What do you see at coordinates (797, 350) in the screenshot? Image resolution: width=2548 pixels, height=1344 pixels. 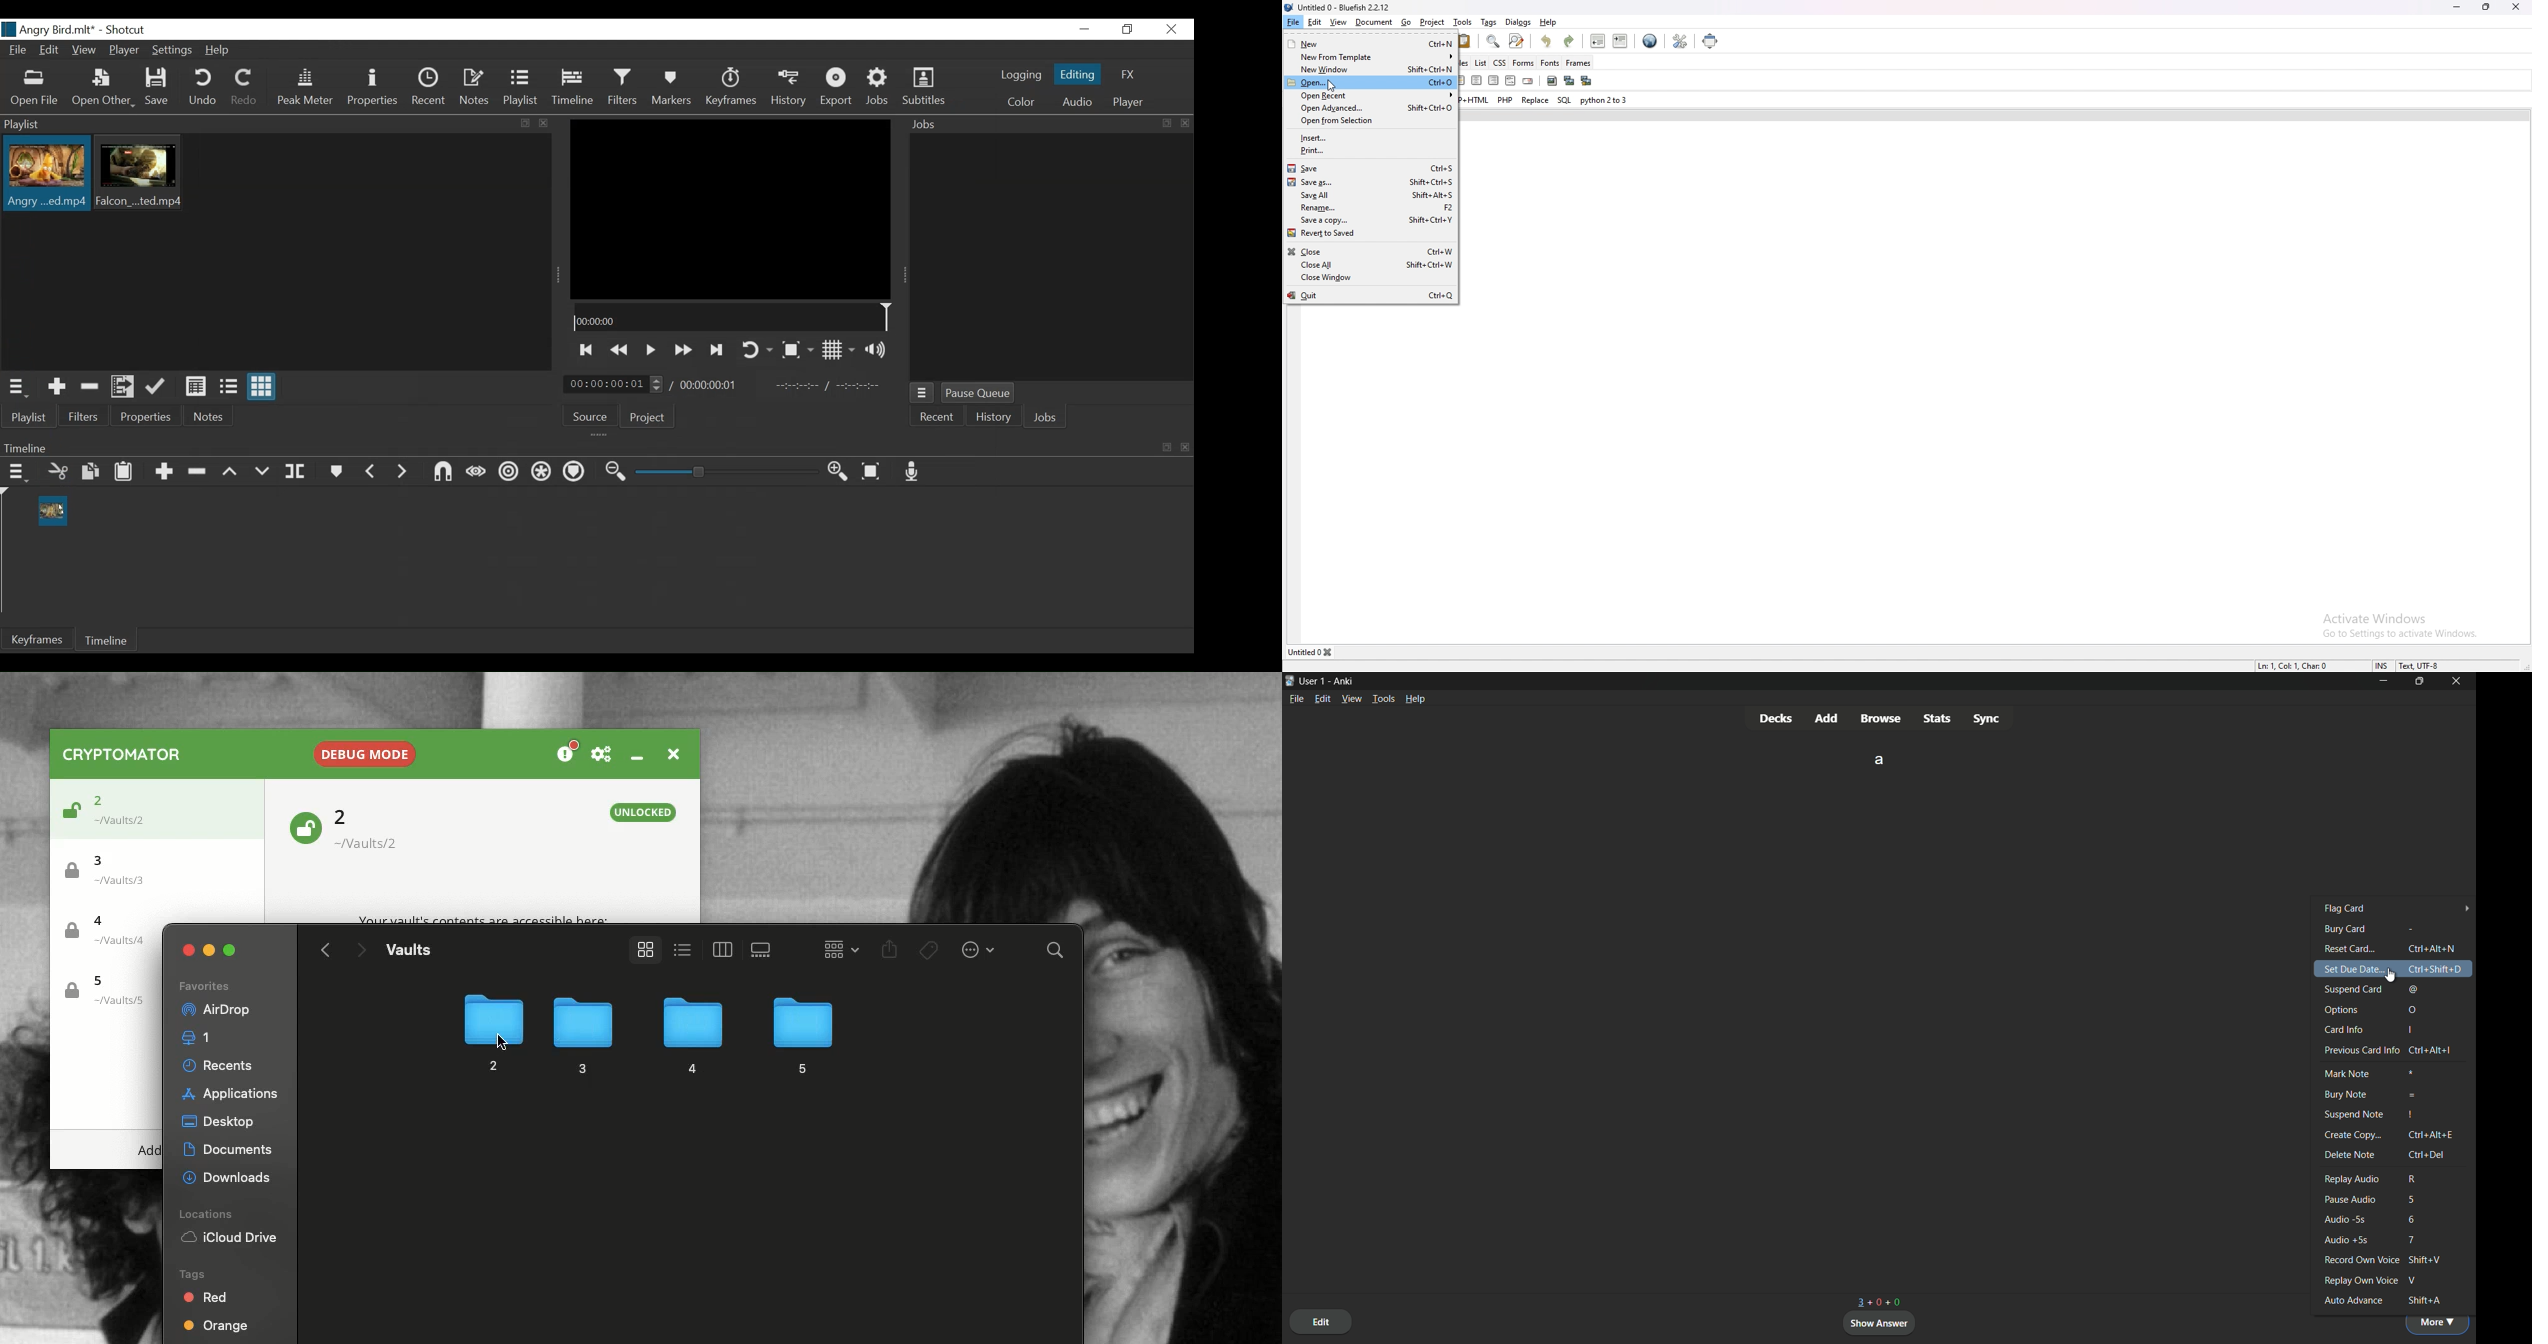 I see `Toggle Zoom` at bounding box center [797, 350].